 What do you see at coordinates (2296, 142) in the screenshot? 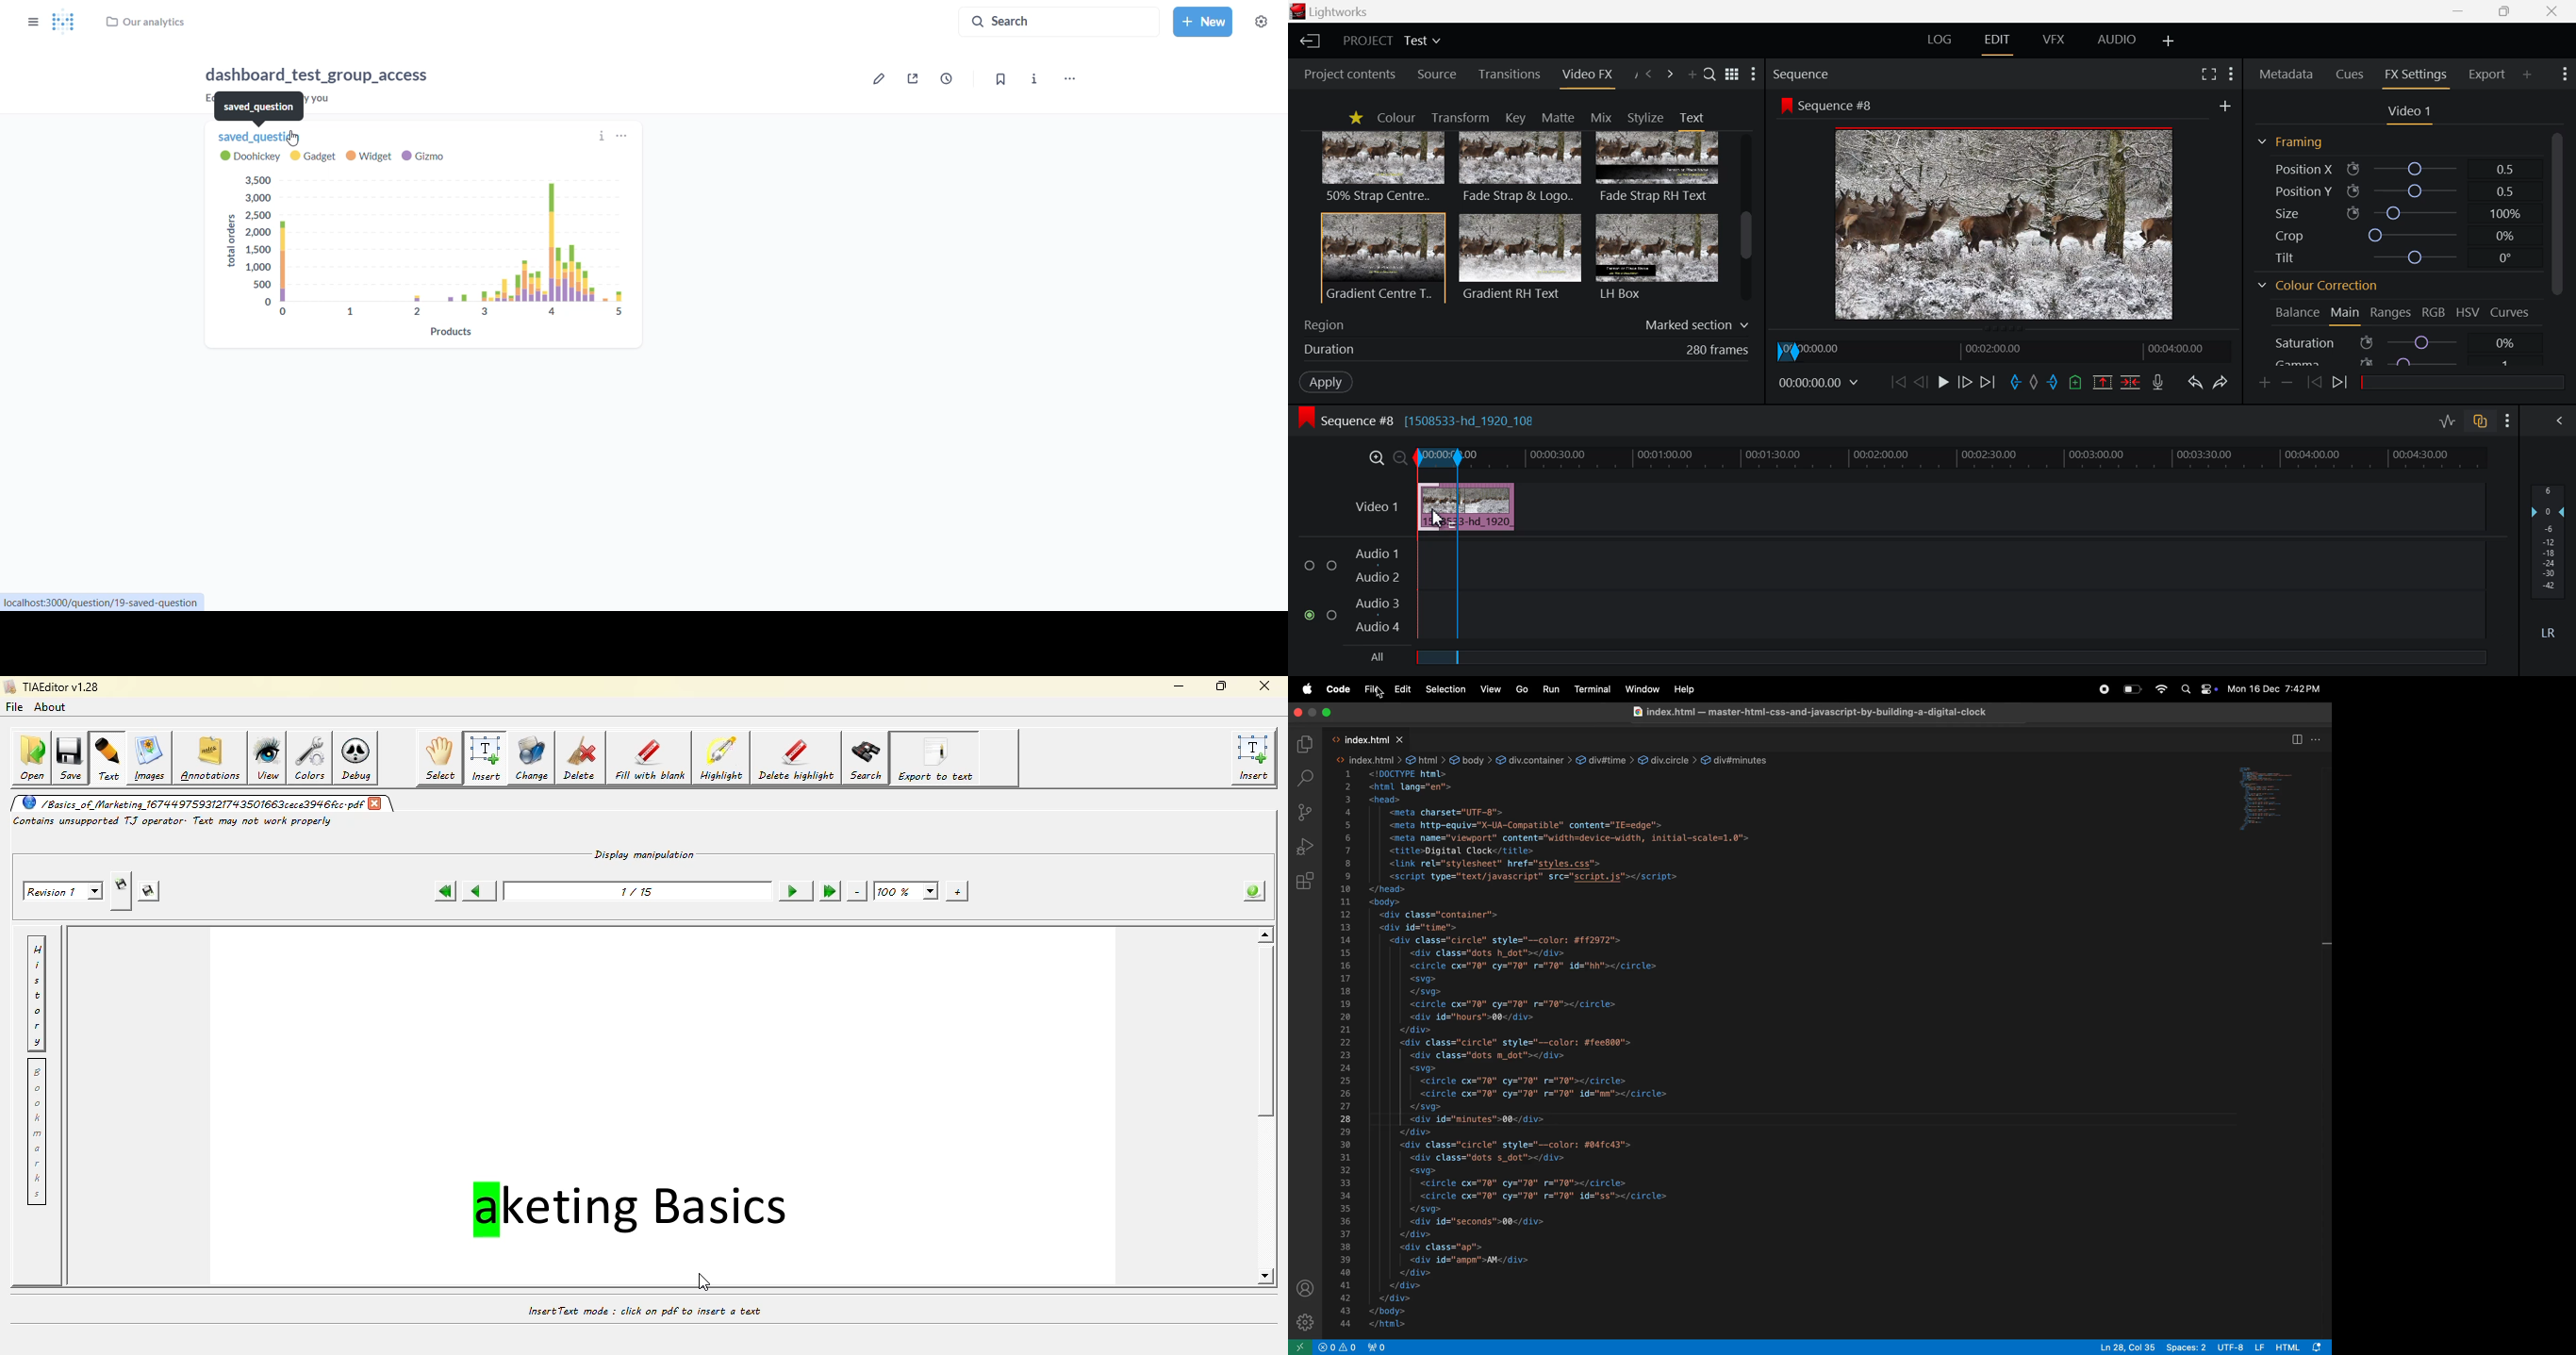
I see `Framing Section` at bounding box center [2296, 142].